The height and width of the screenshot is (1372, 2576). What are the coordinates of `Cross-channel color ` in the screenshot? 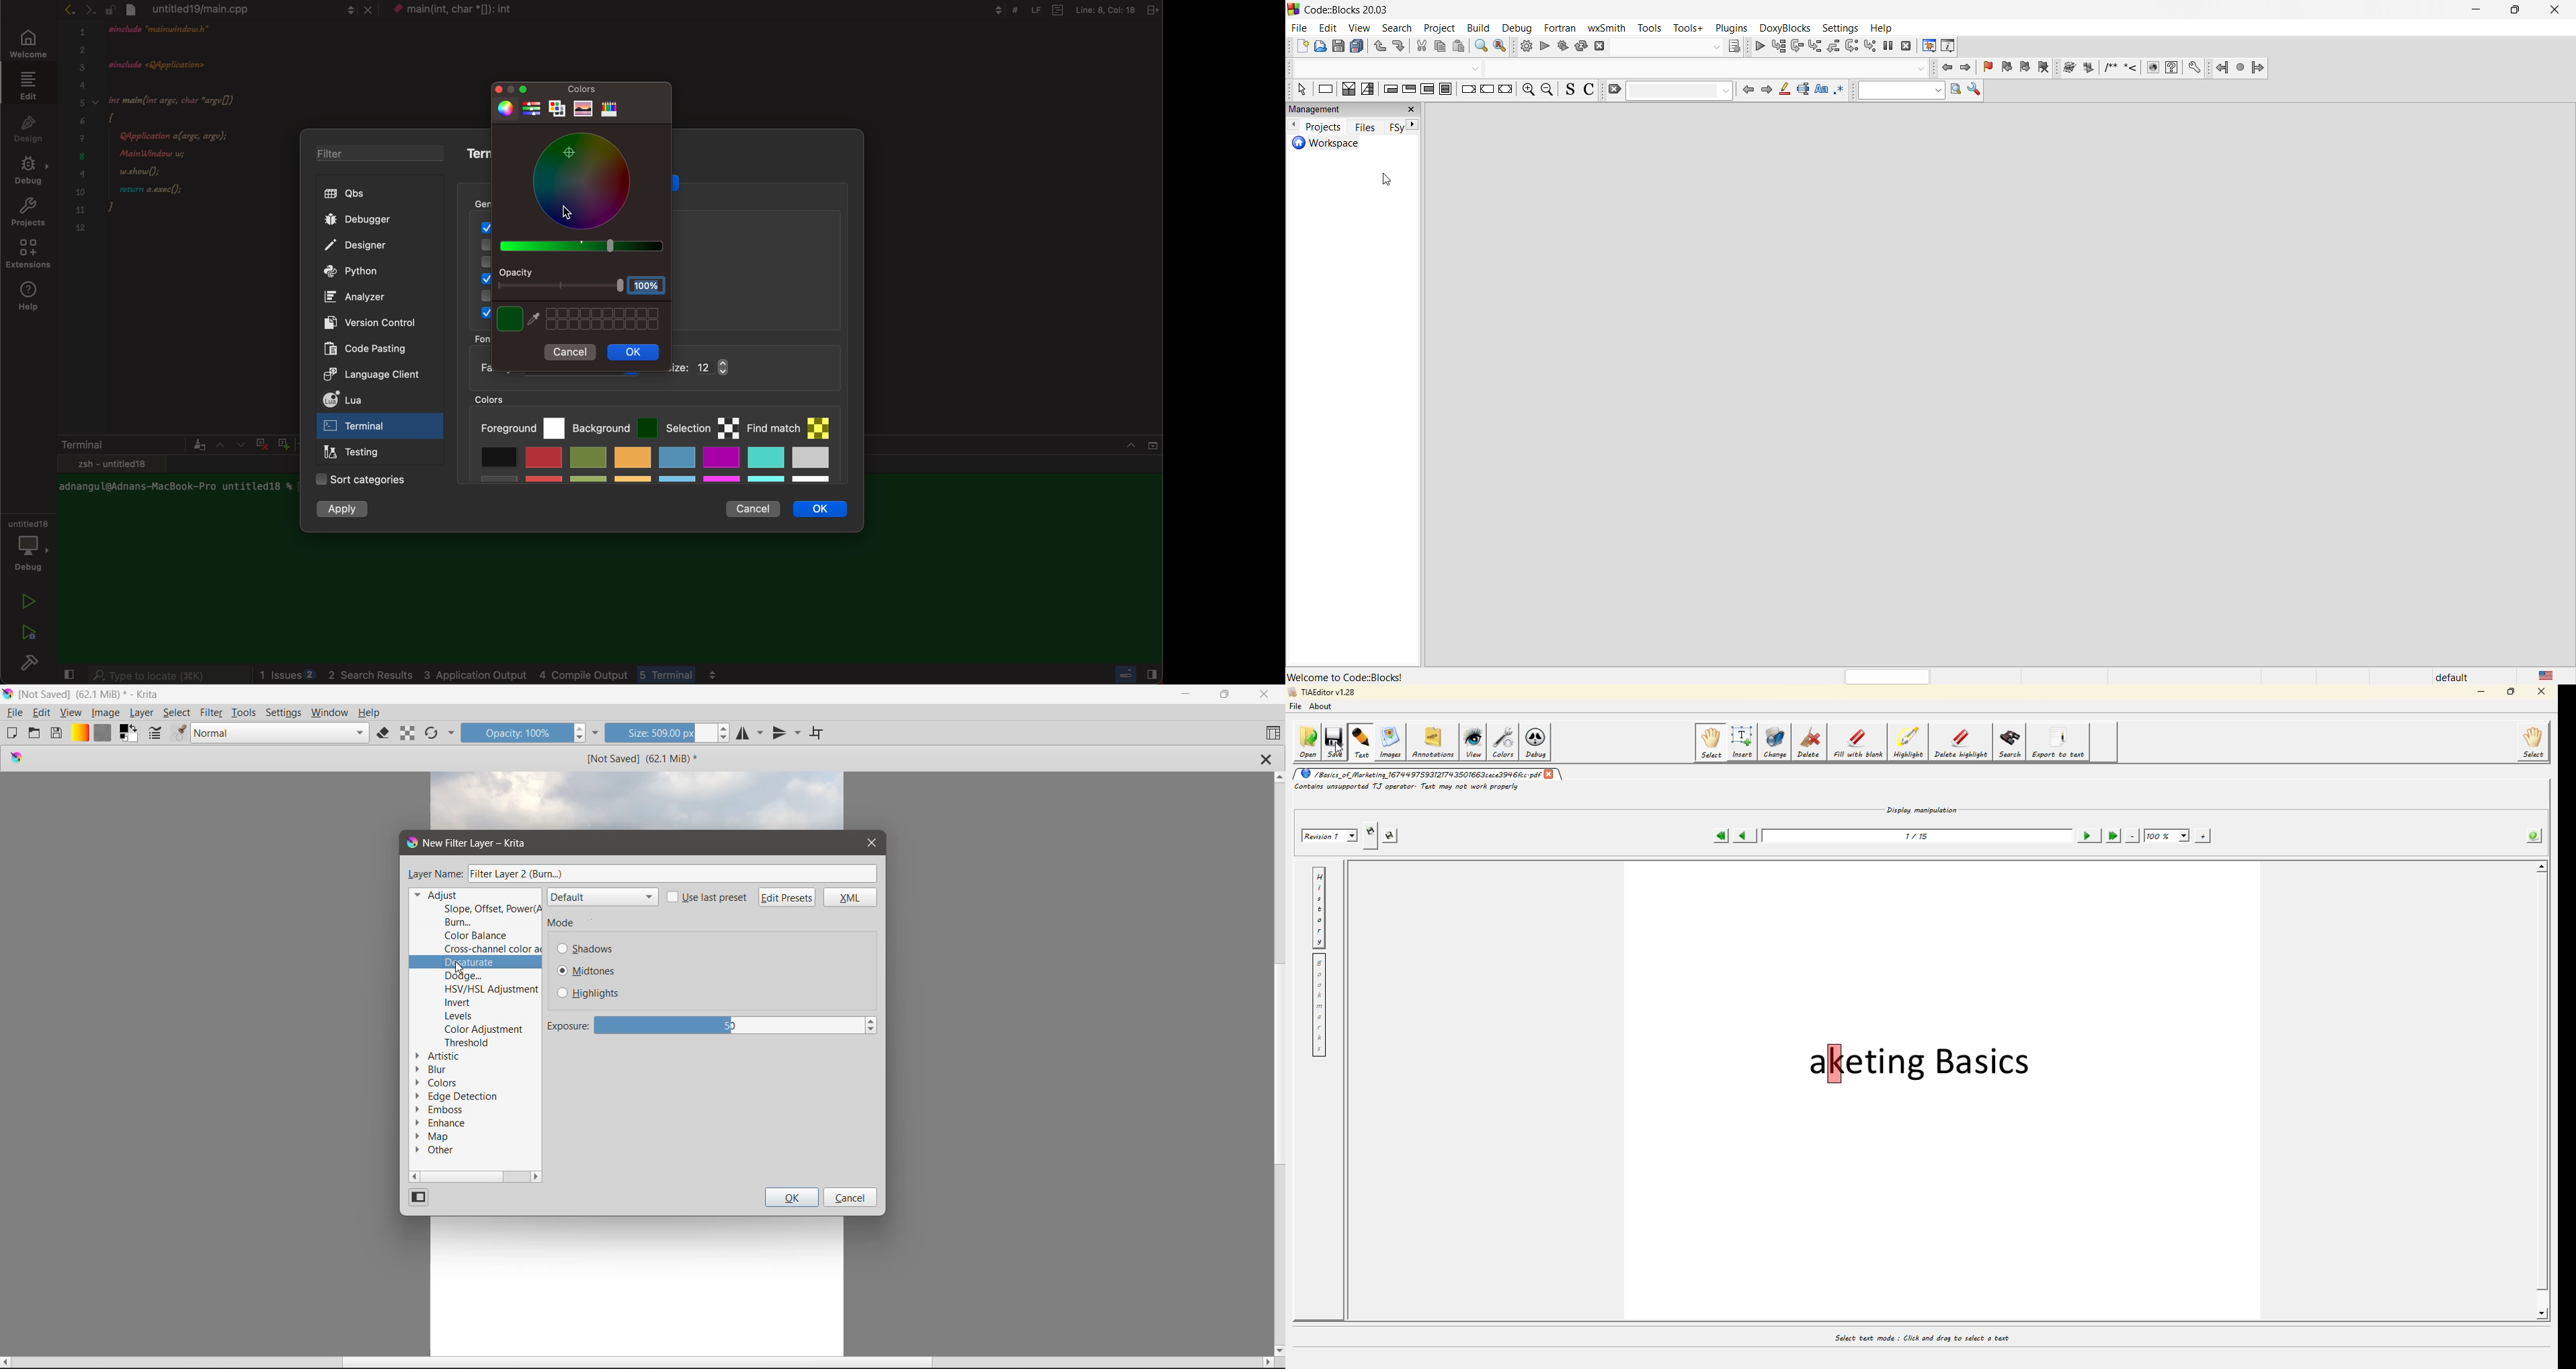 It's located at (491, 950).